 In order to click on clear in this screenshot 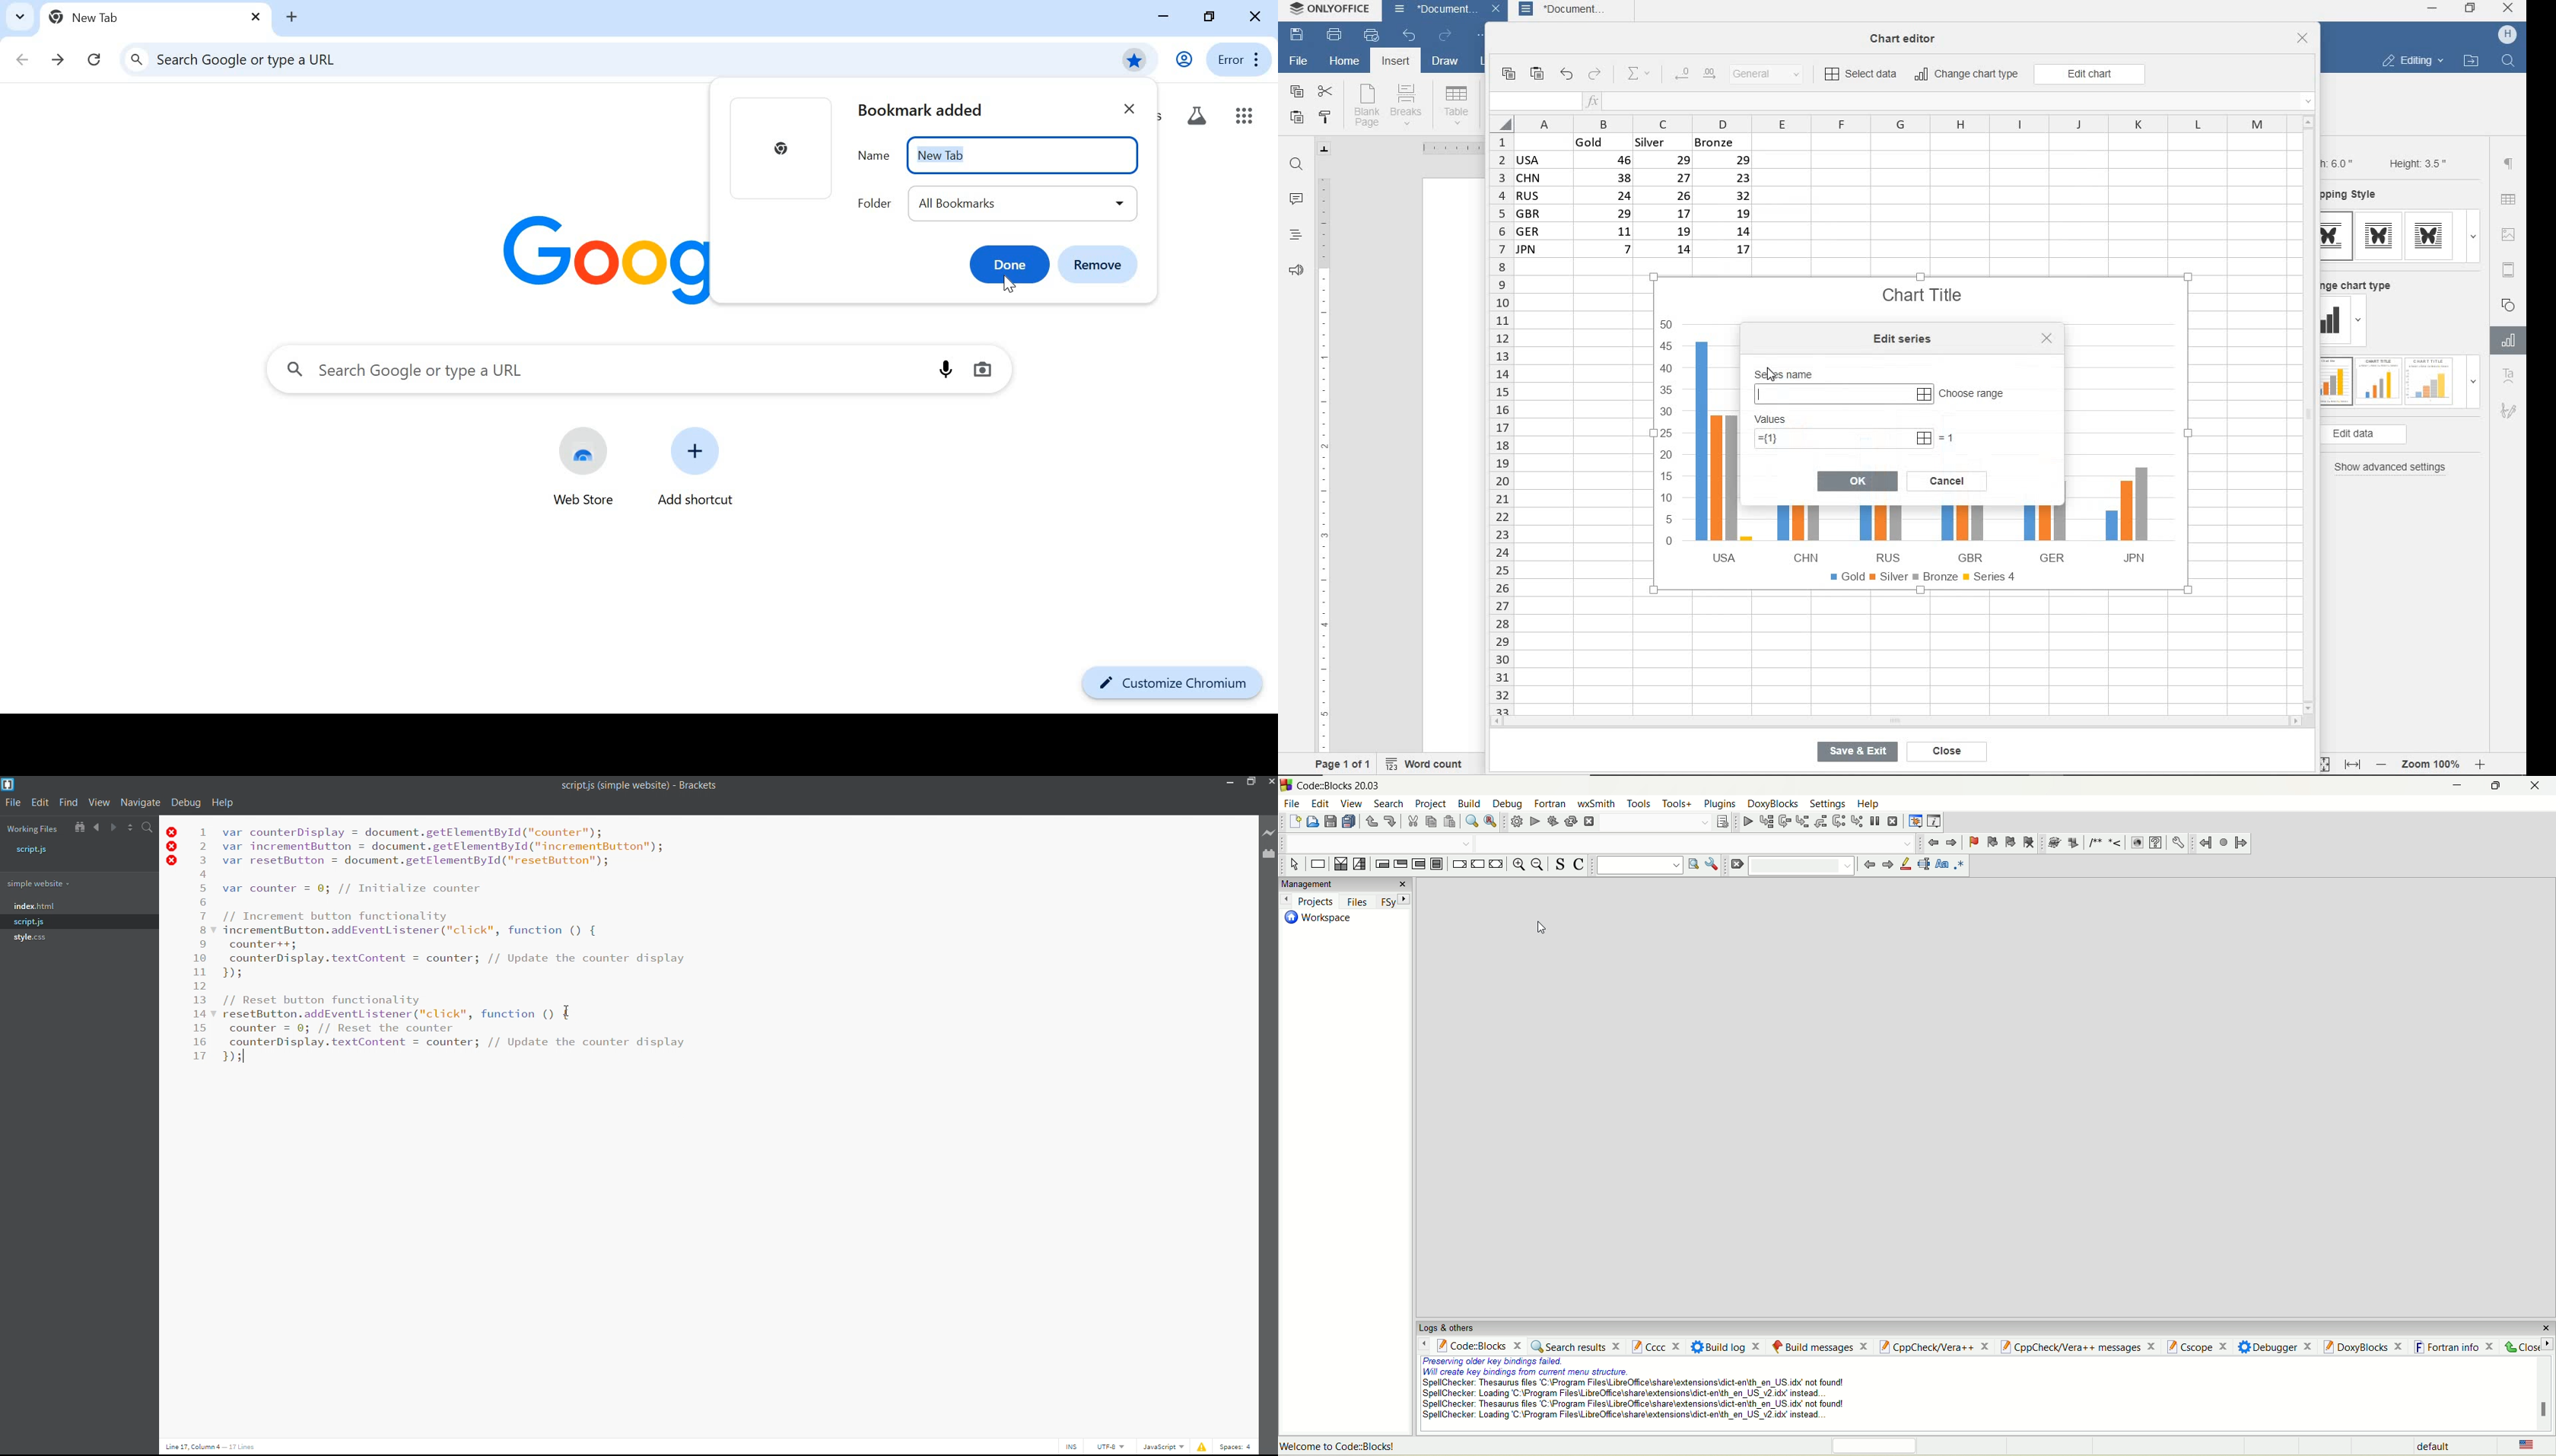, I will do `click(1739, 868)`.